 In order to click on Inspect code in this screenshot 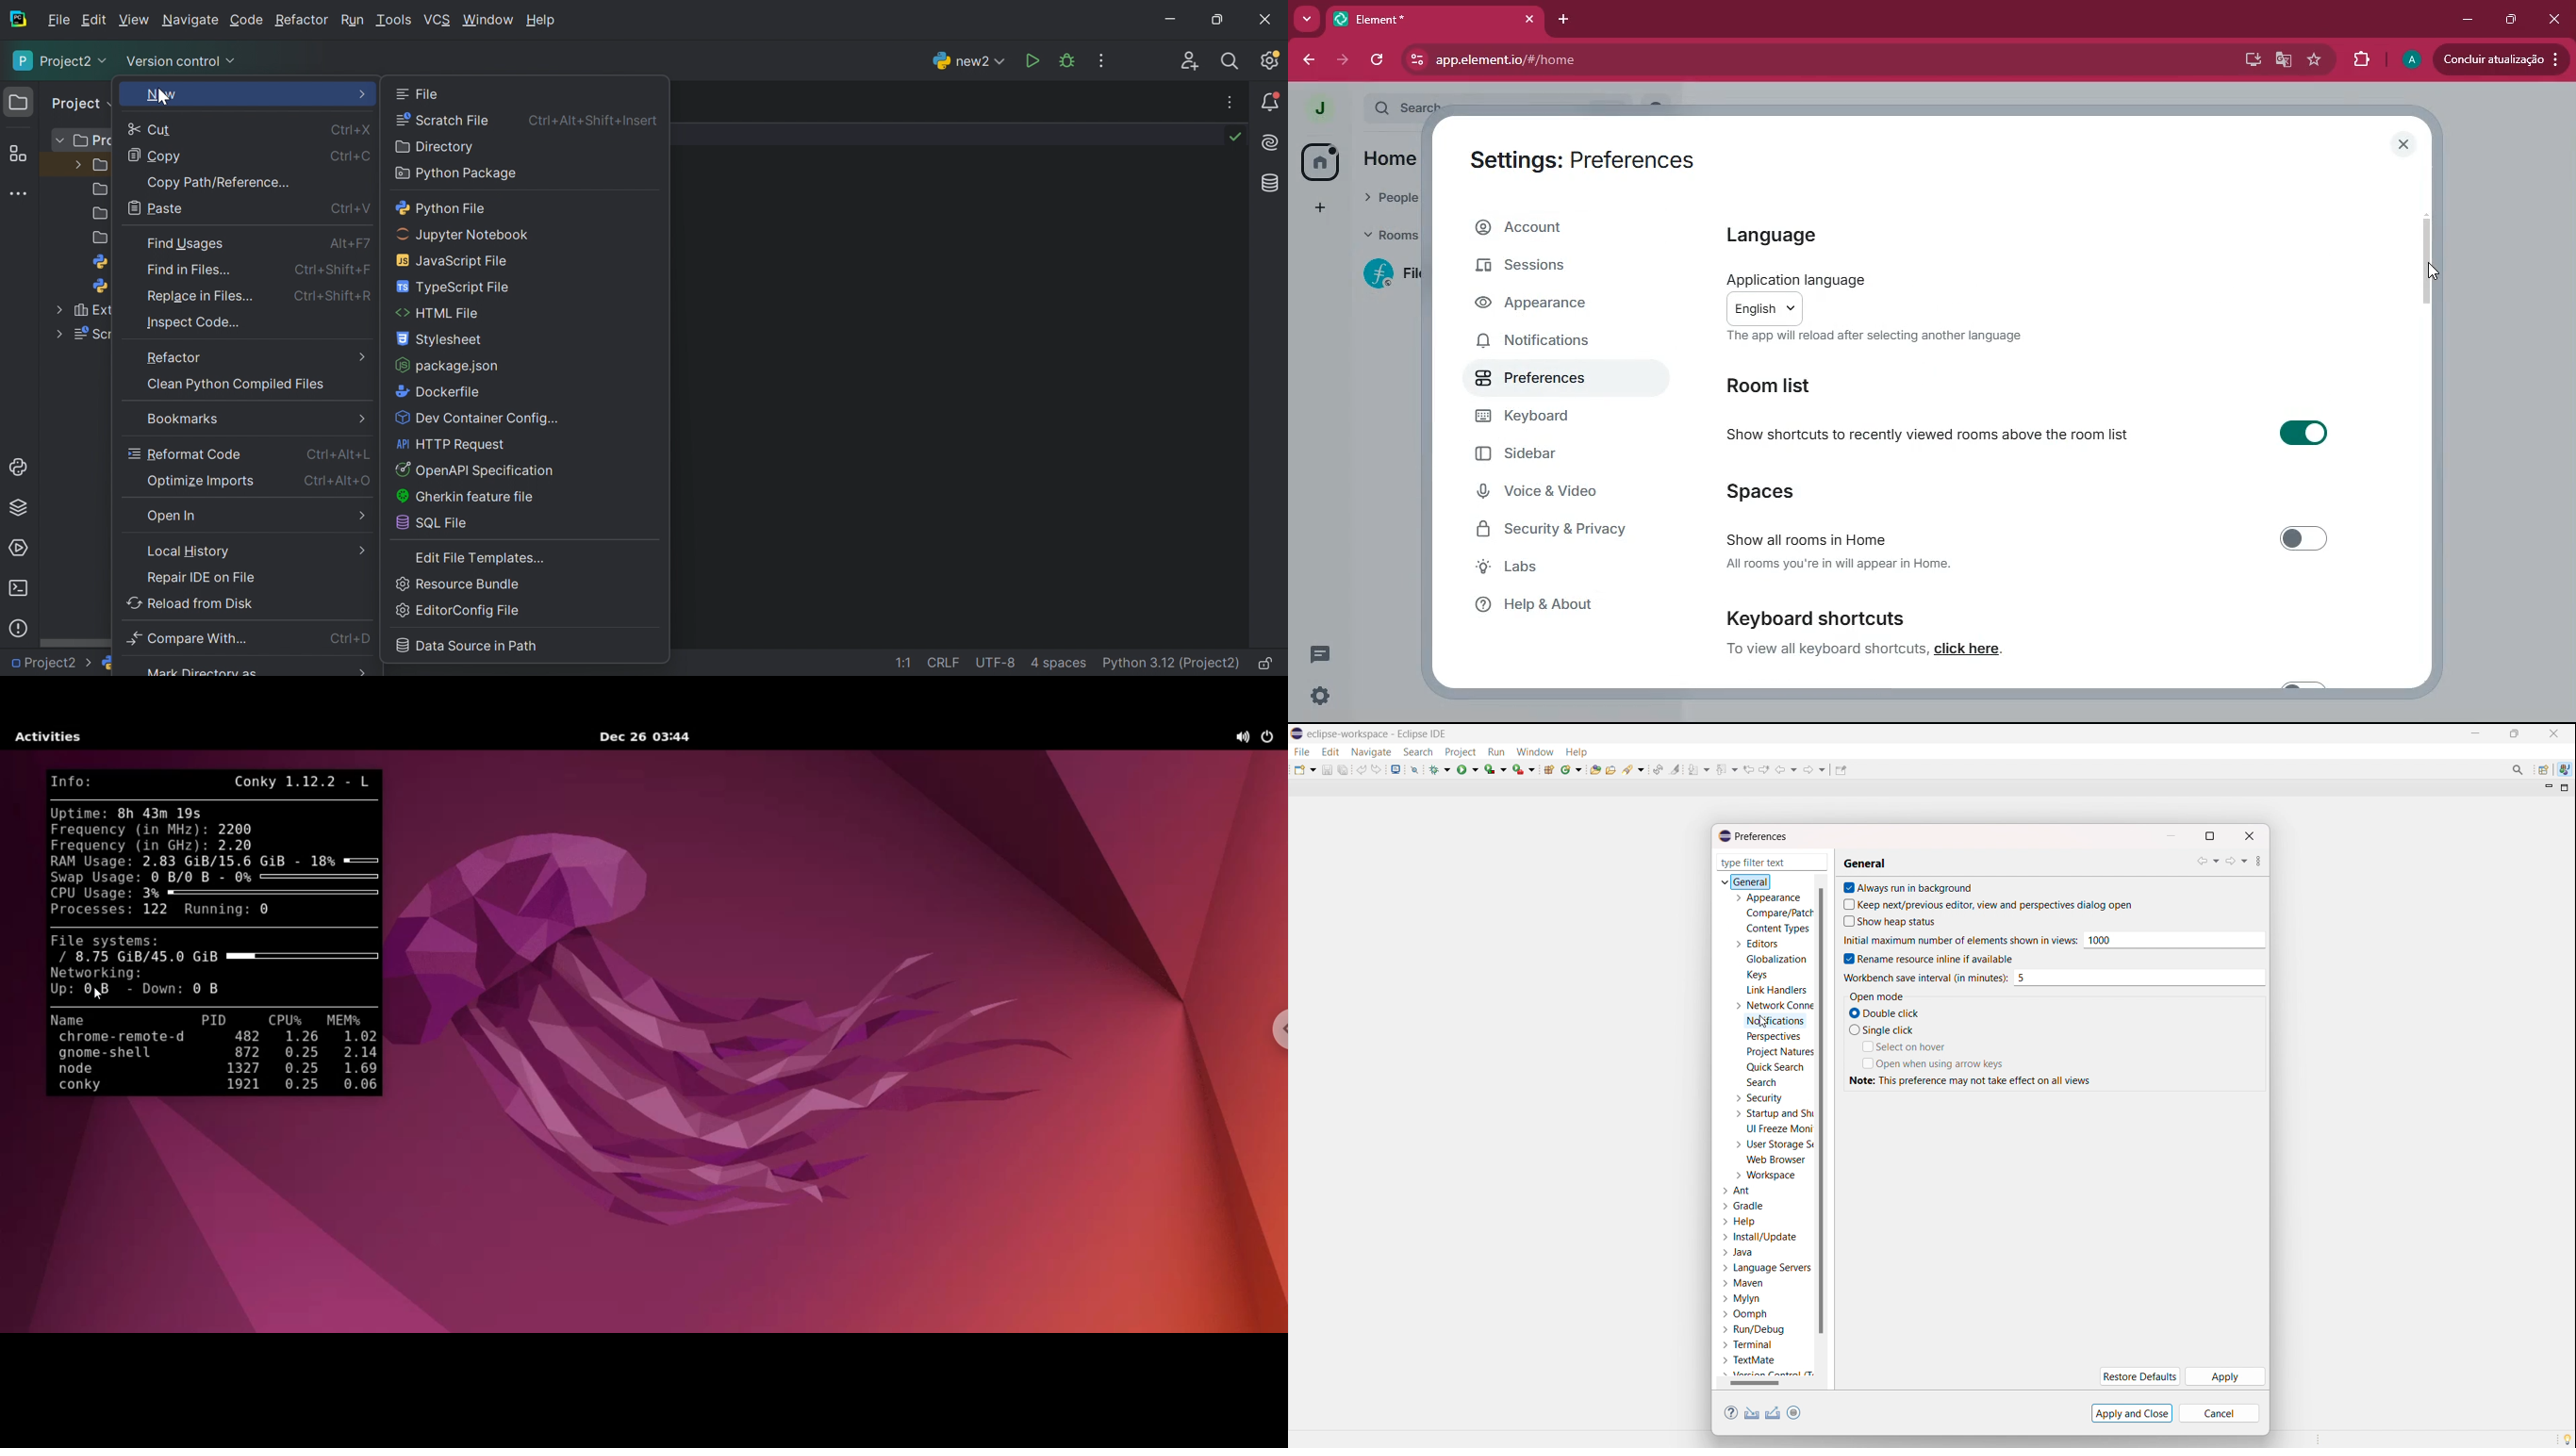, I will do `click(195, 323)`.